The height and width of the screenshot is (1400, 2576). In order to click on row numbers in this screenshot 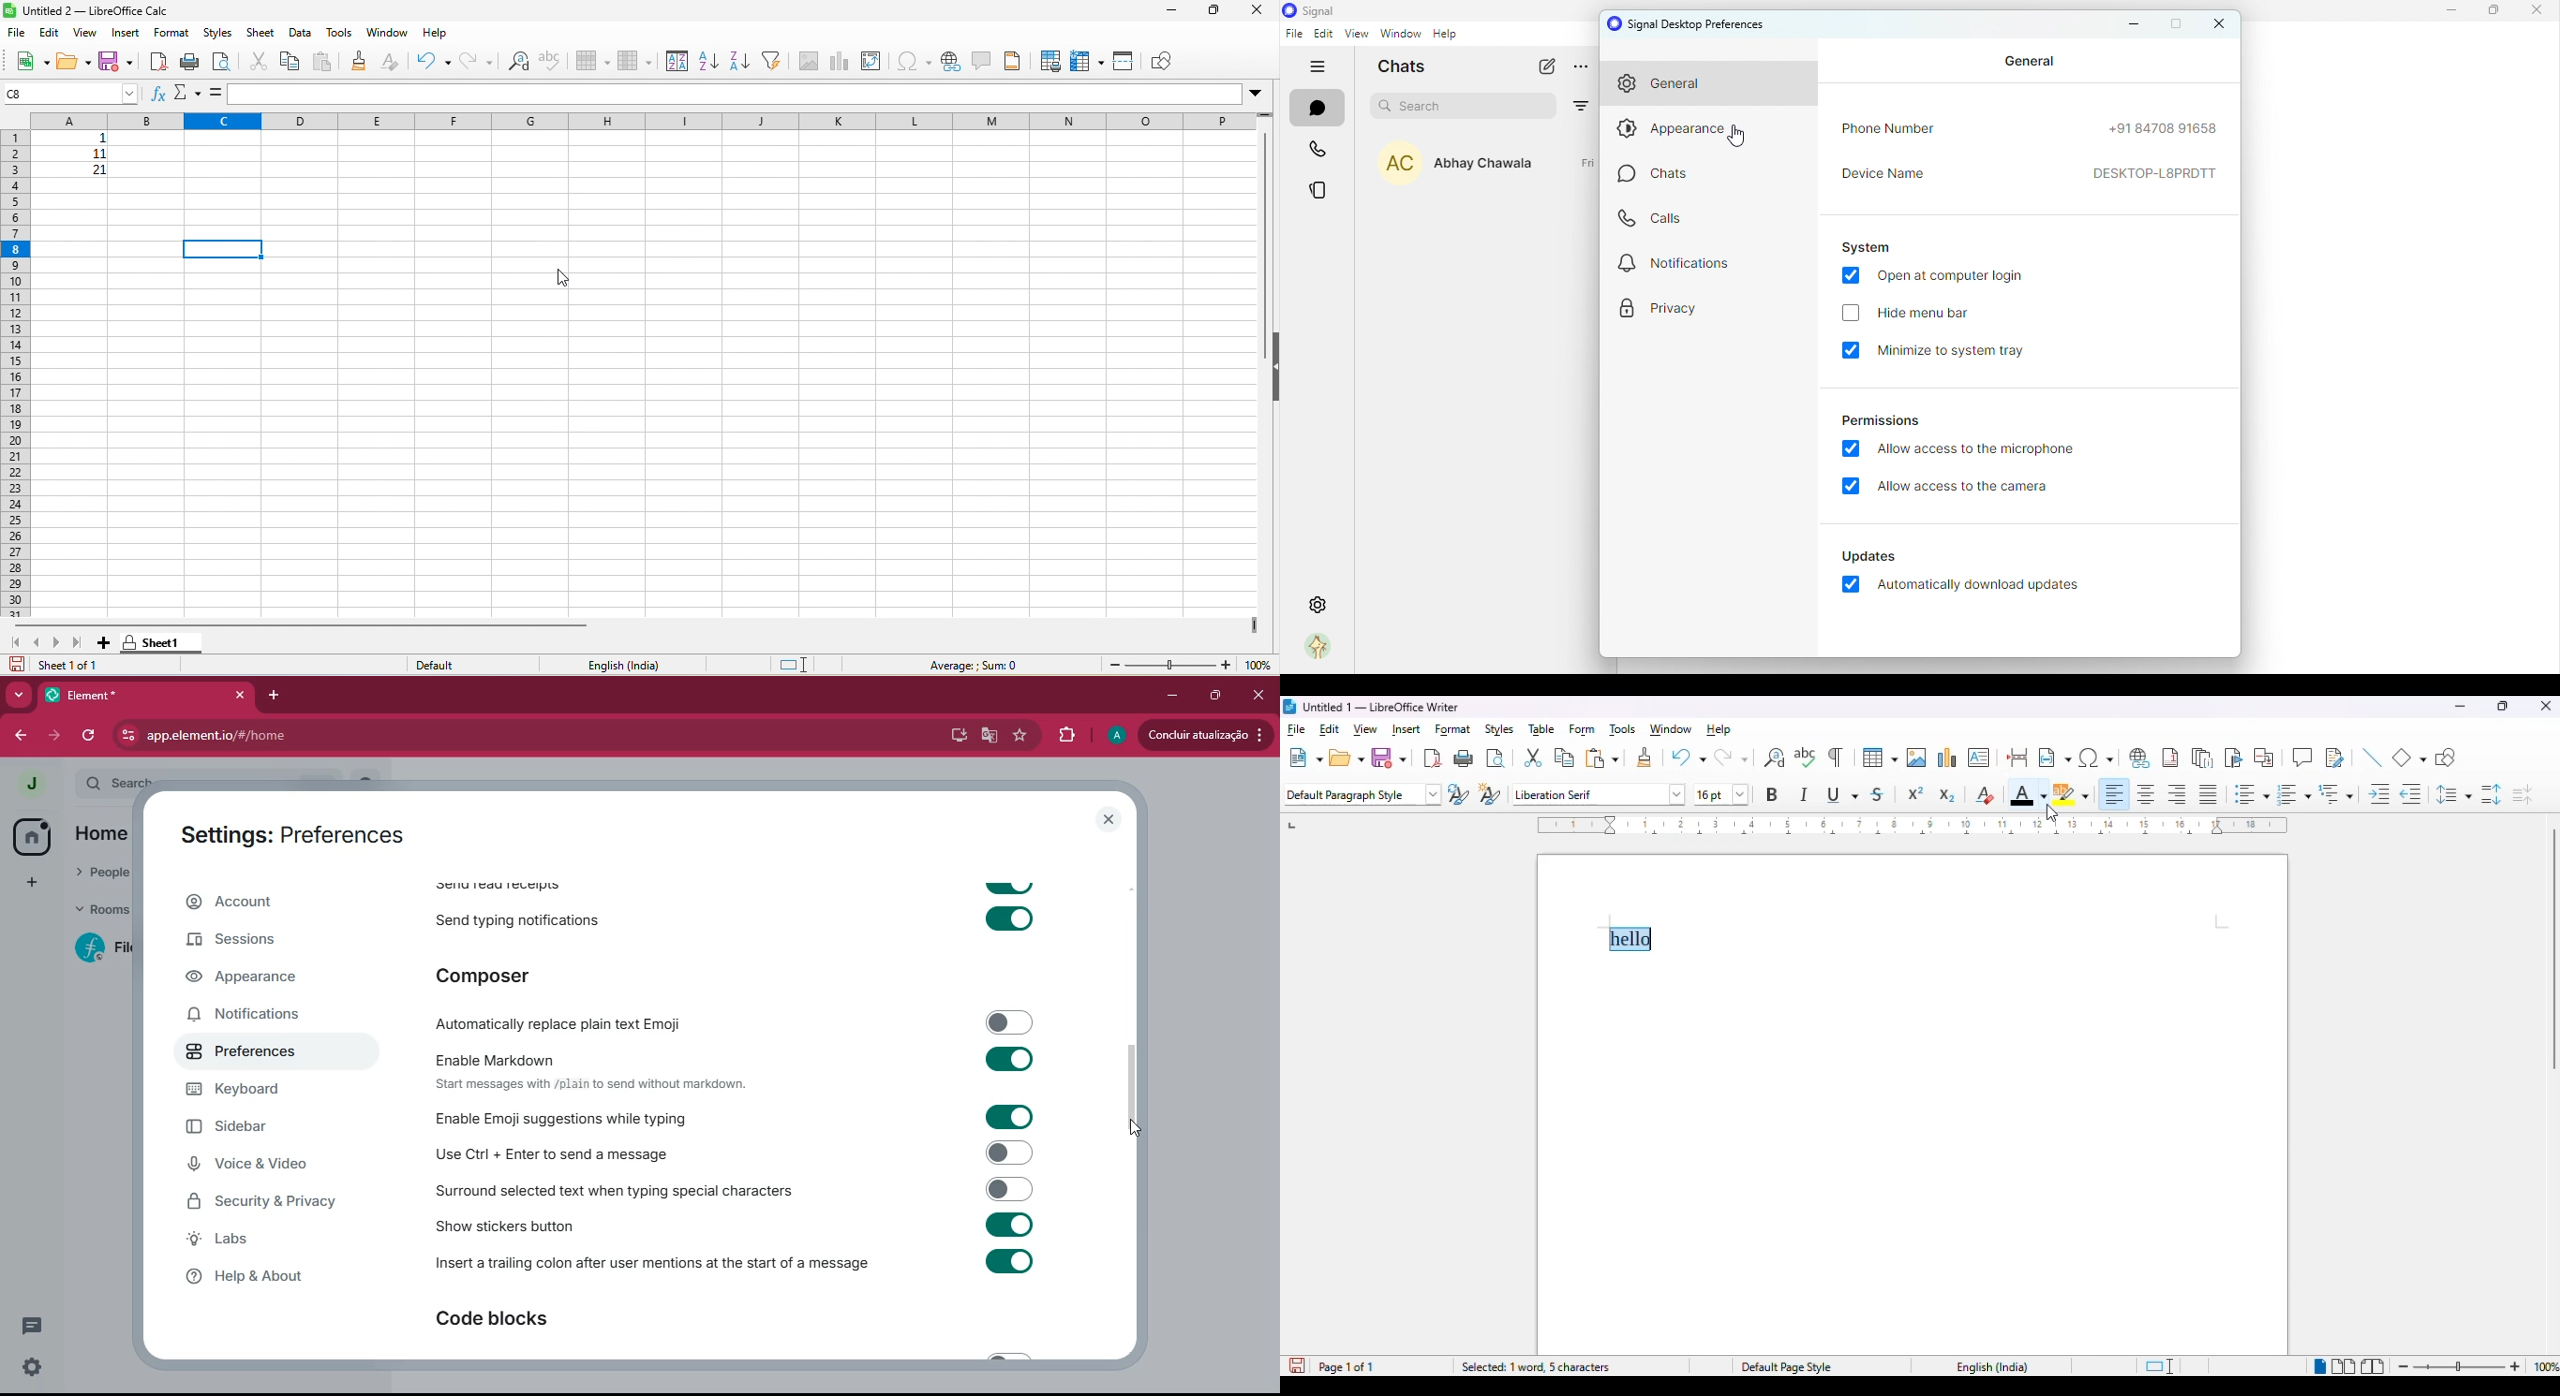, I will do `click(18, 373)`.